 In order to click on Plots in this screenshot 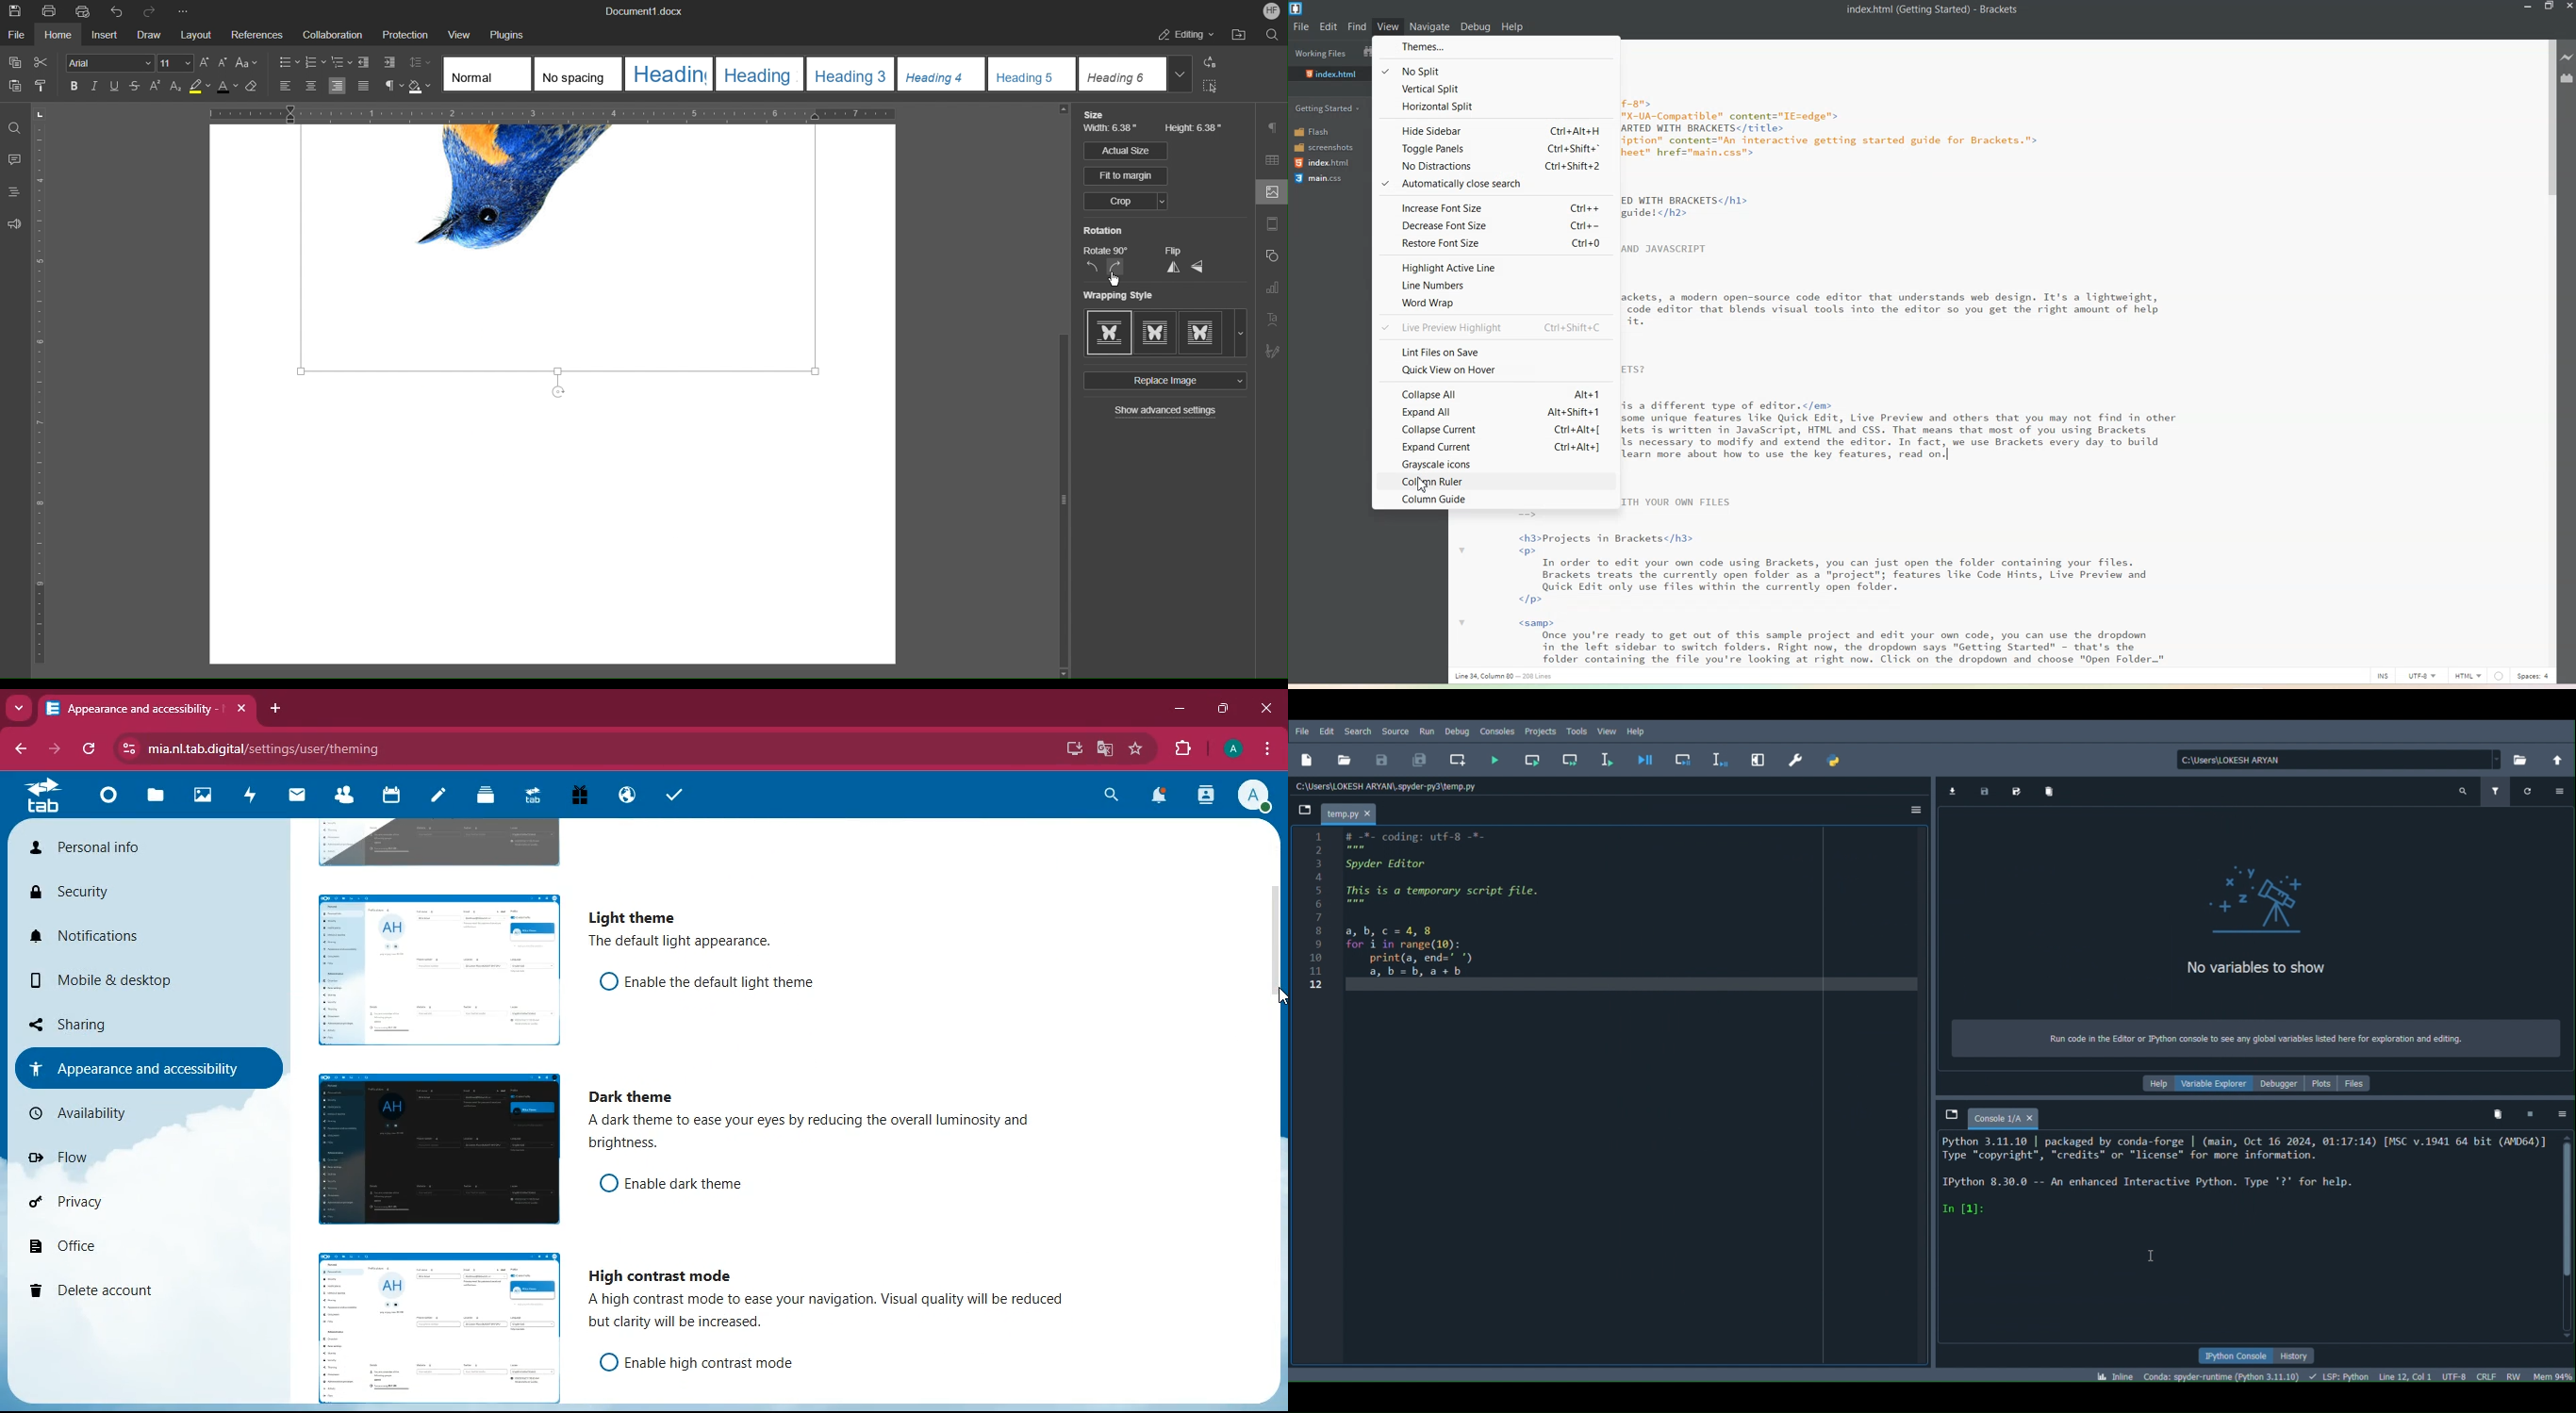, I will do `click(2321, 1084)`.